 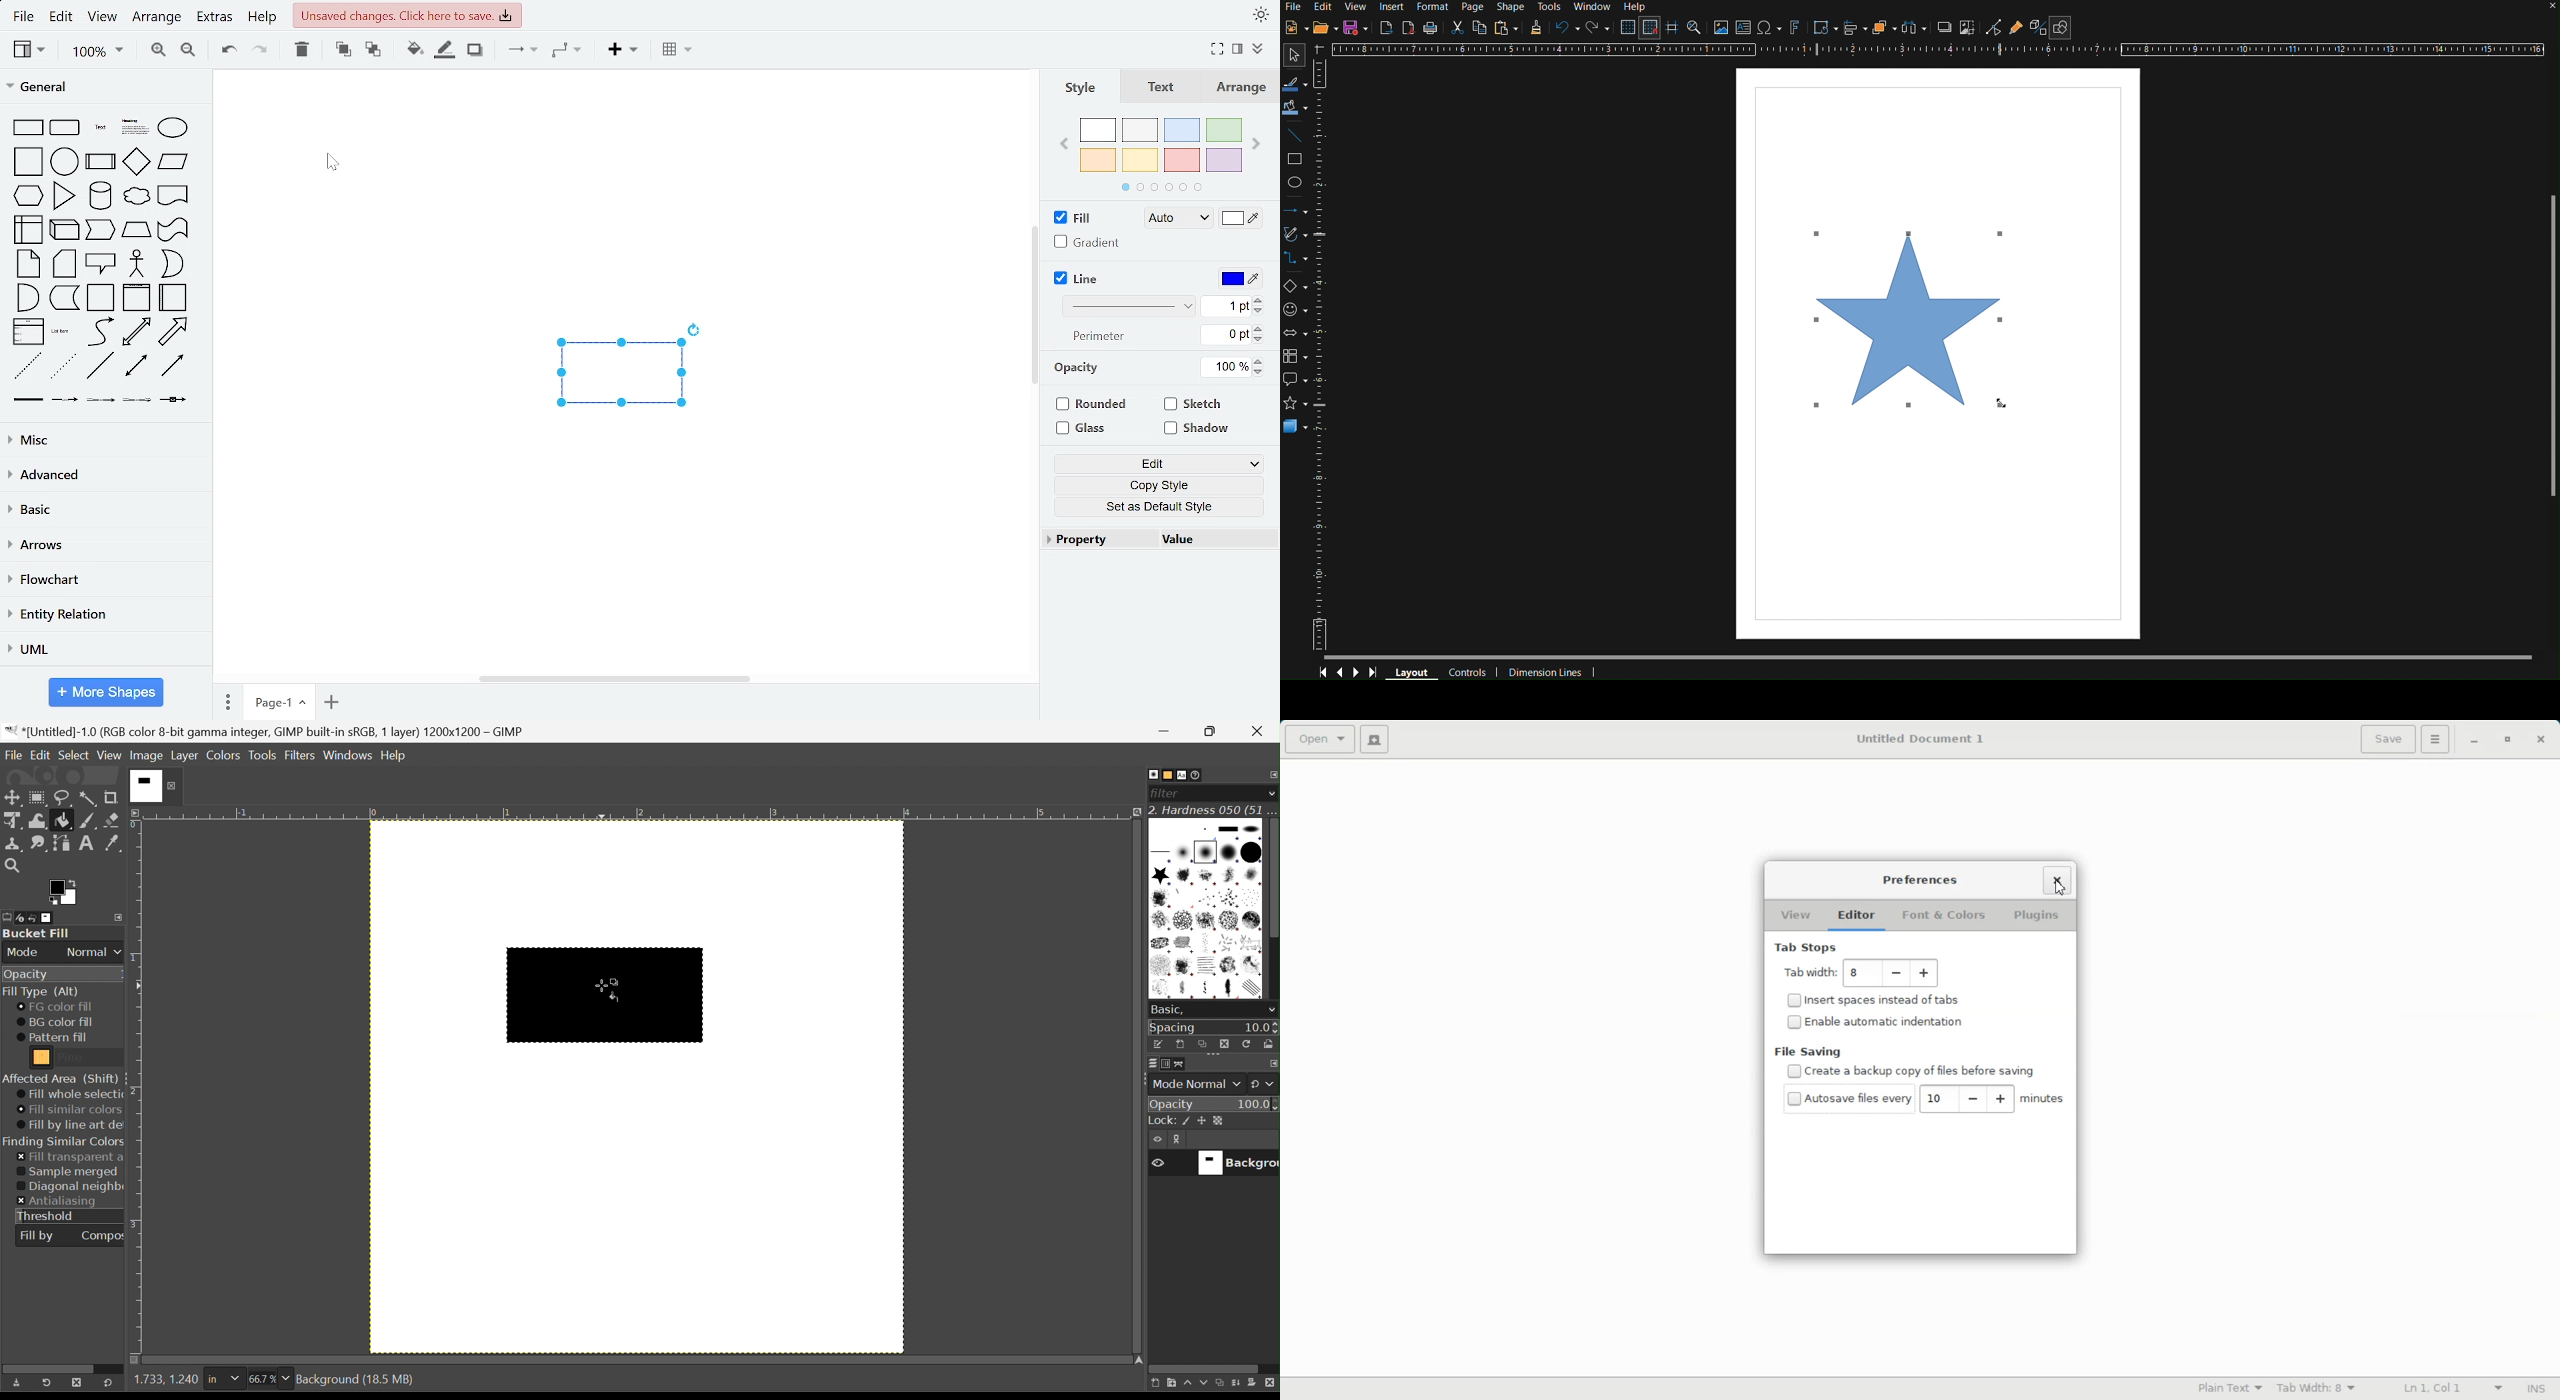 I want to click on Copy, so click(x=1478, y=28).